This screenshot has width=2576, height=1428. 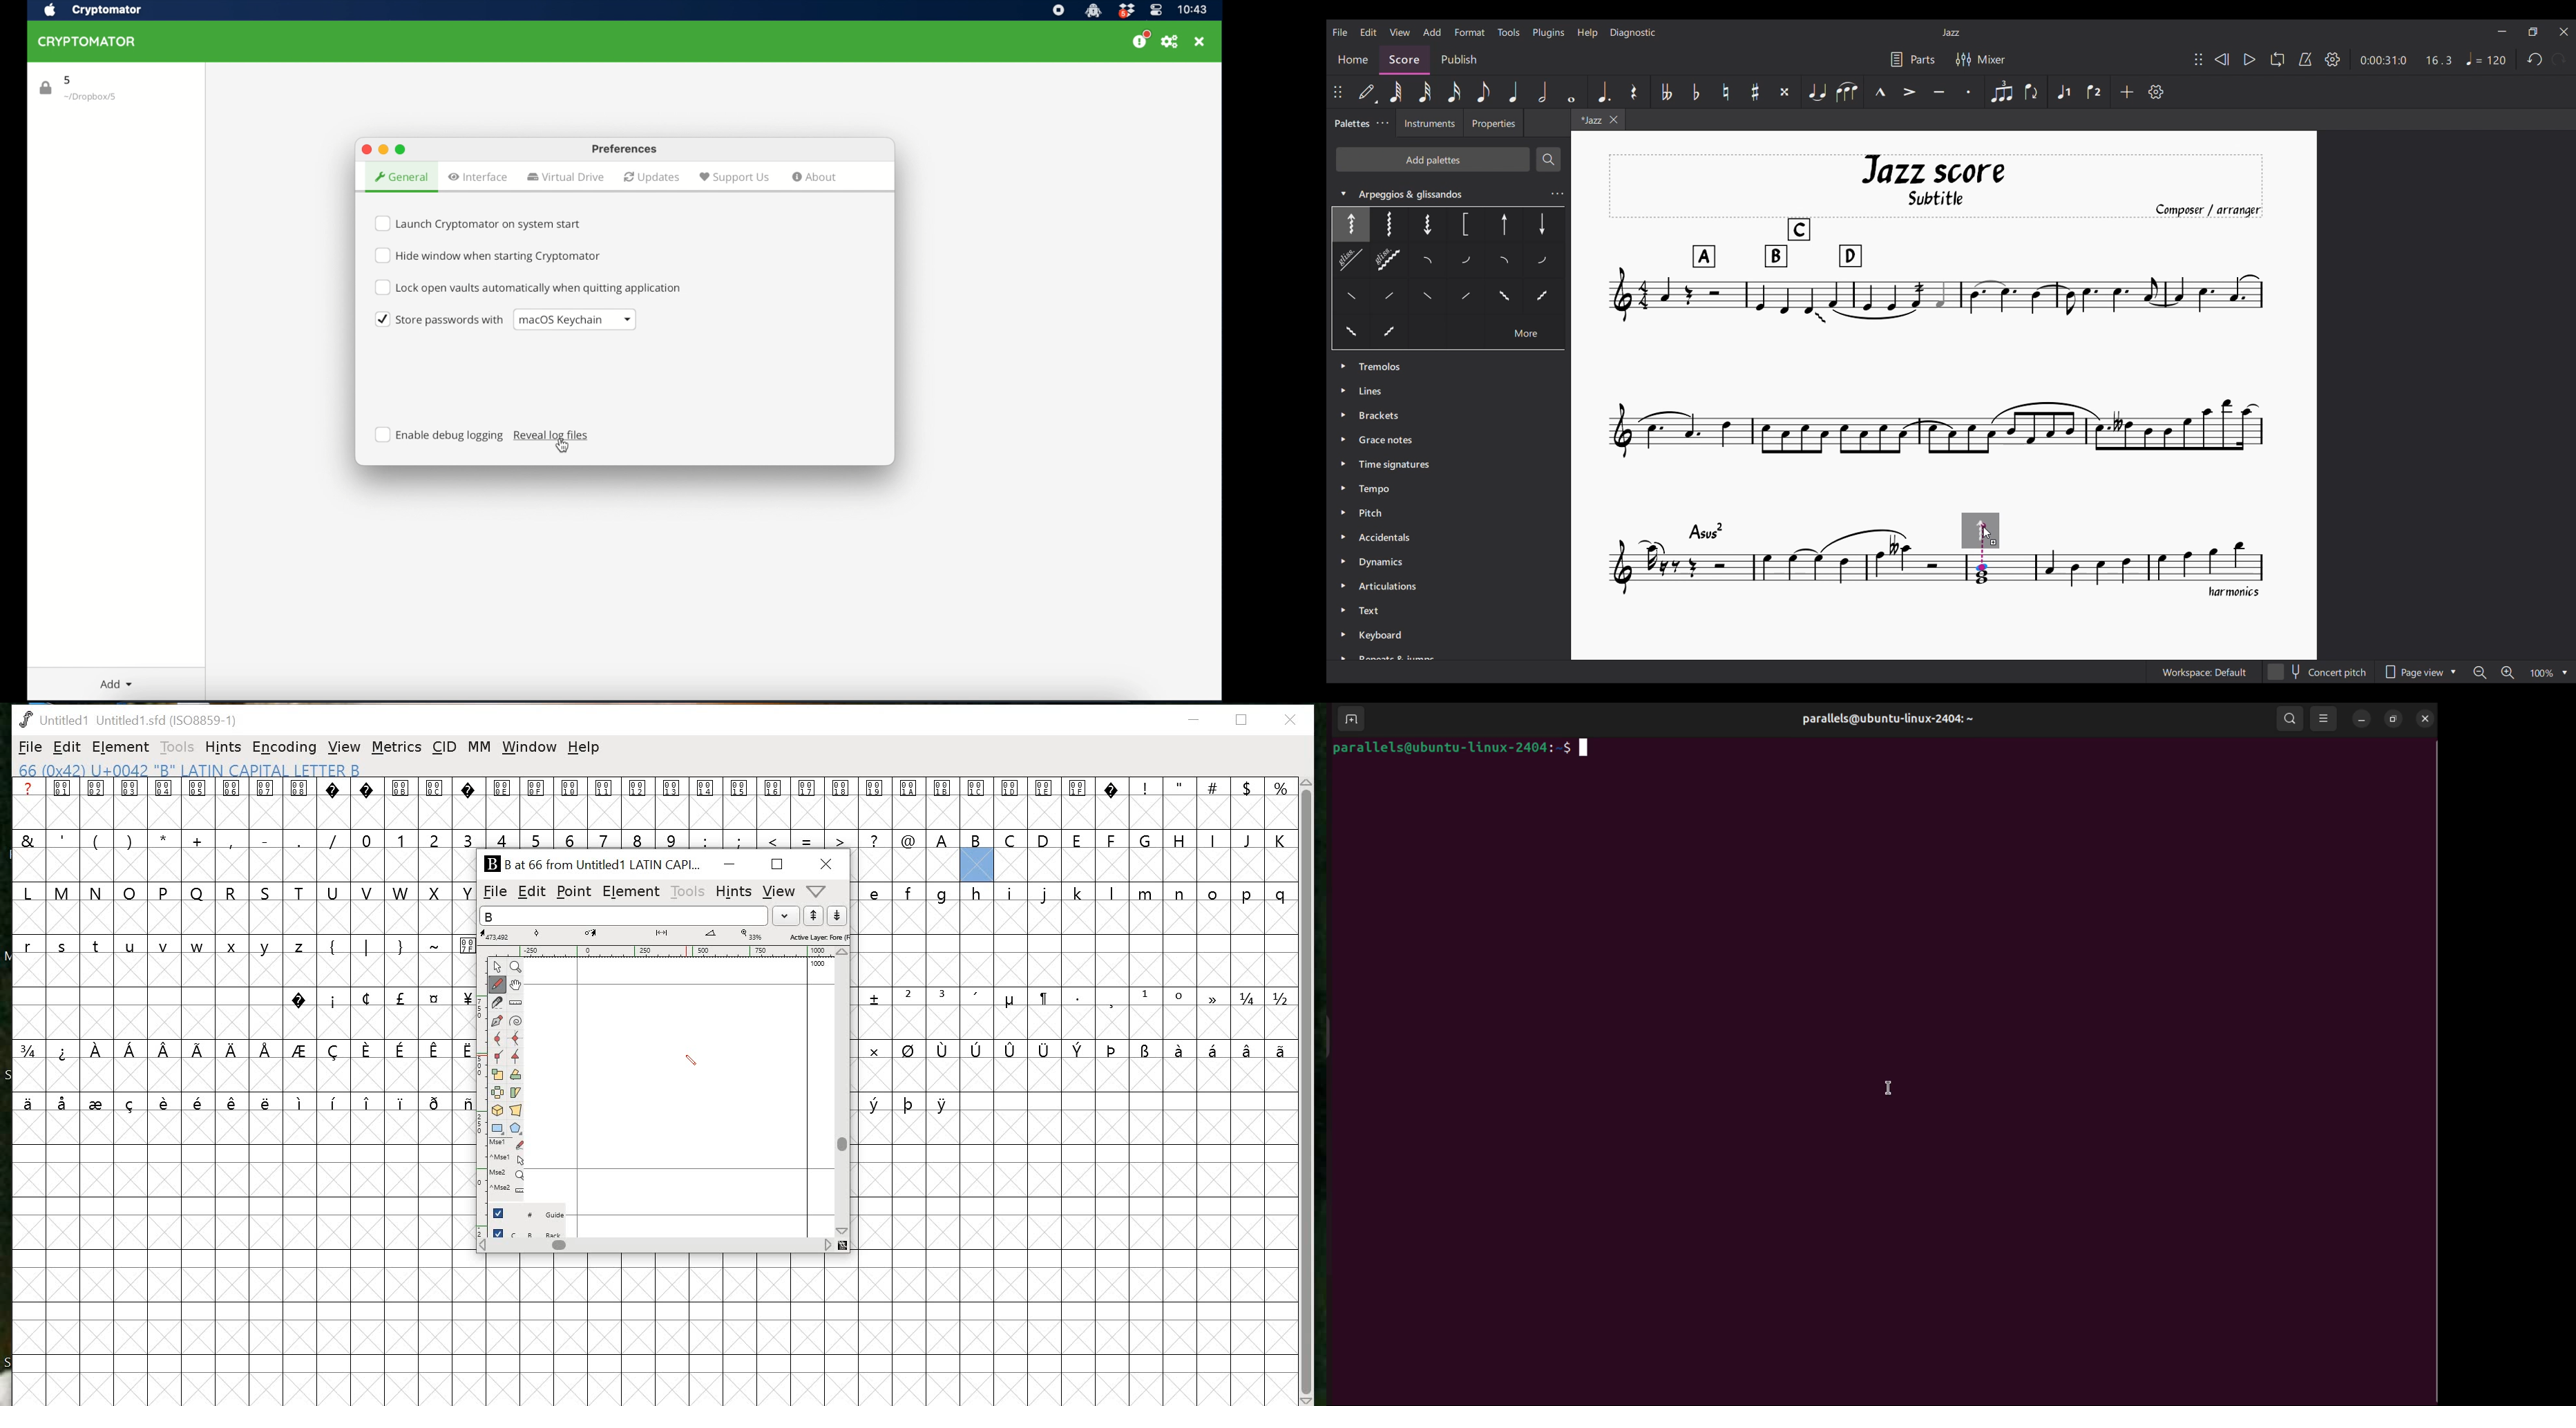 I want to click on measurements, so click(x=667, y=935).